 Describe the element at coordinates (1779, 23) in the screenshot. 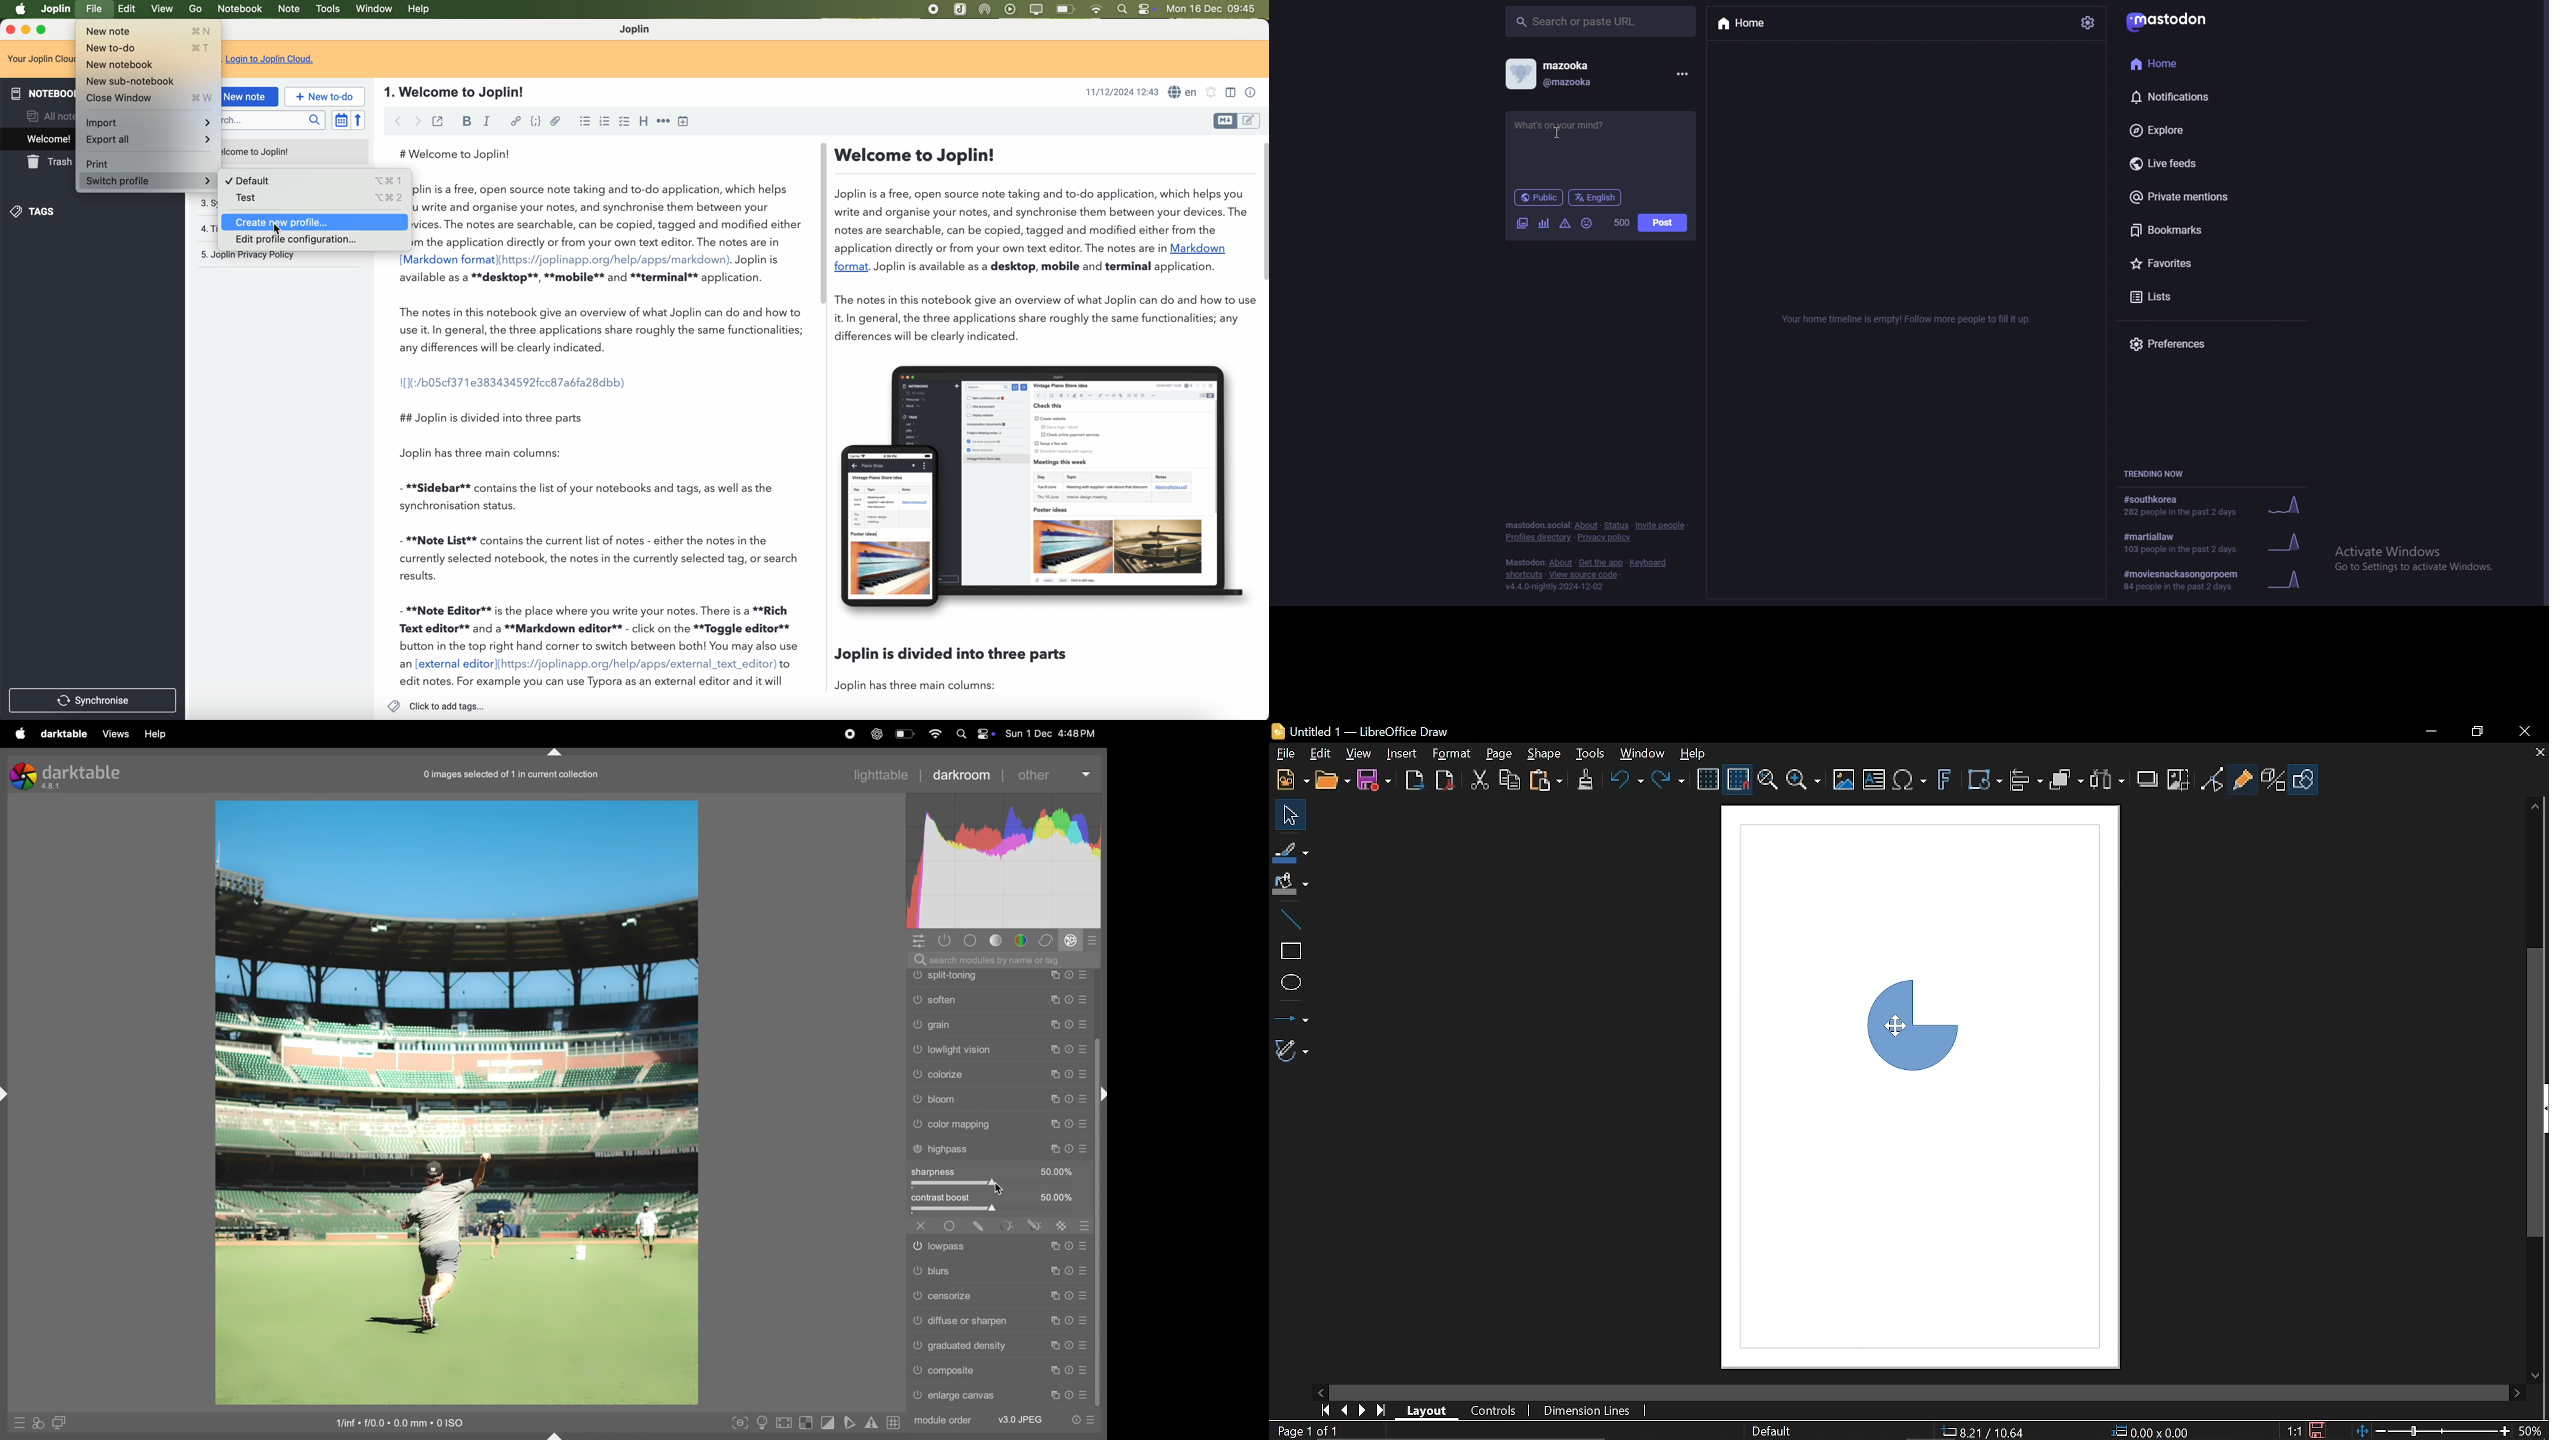

I see `home` at that location.